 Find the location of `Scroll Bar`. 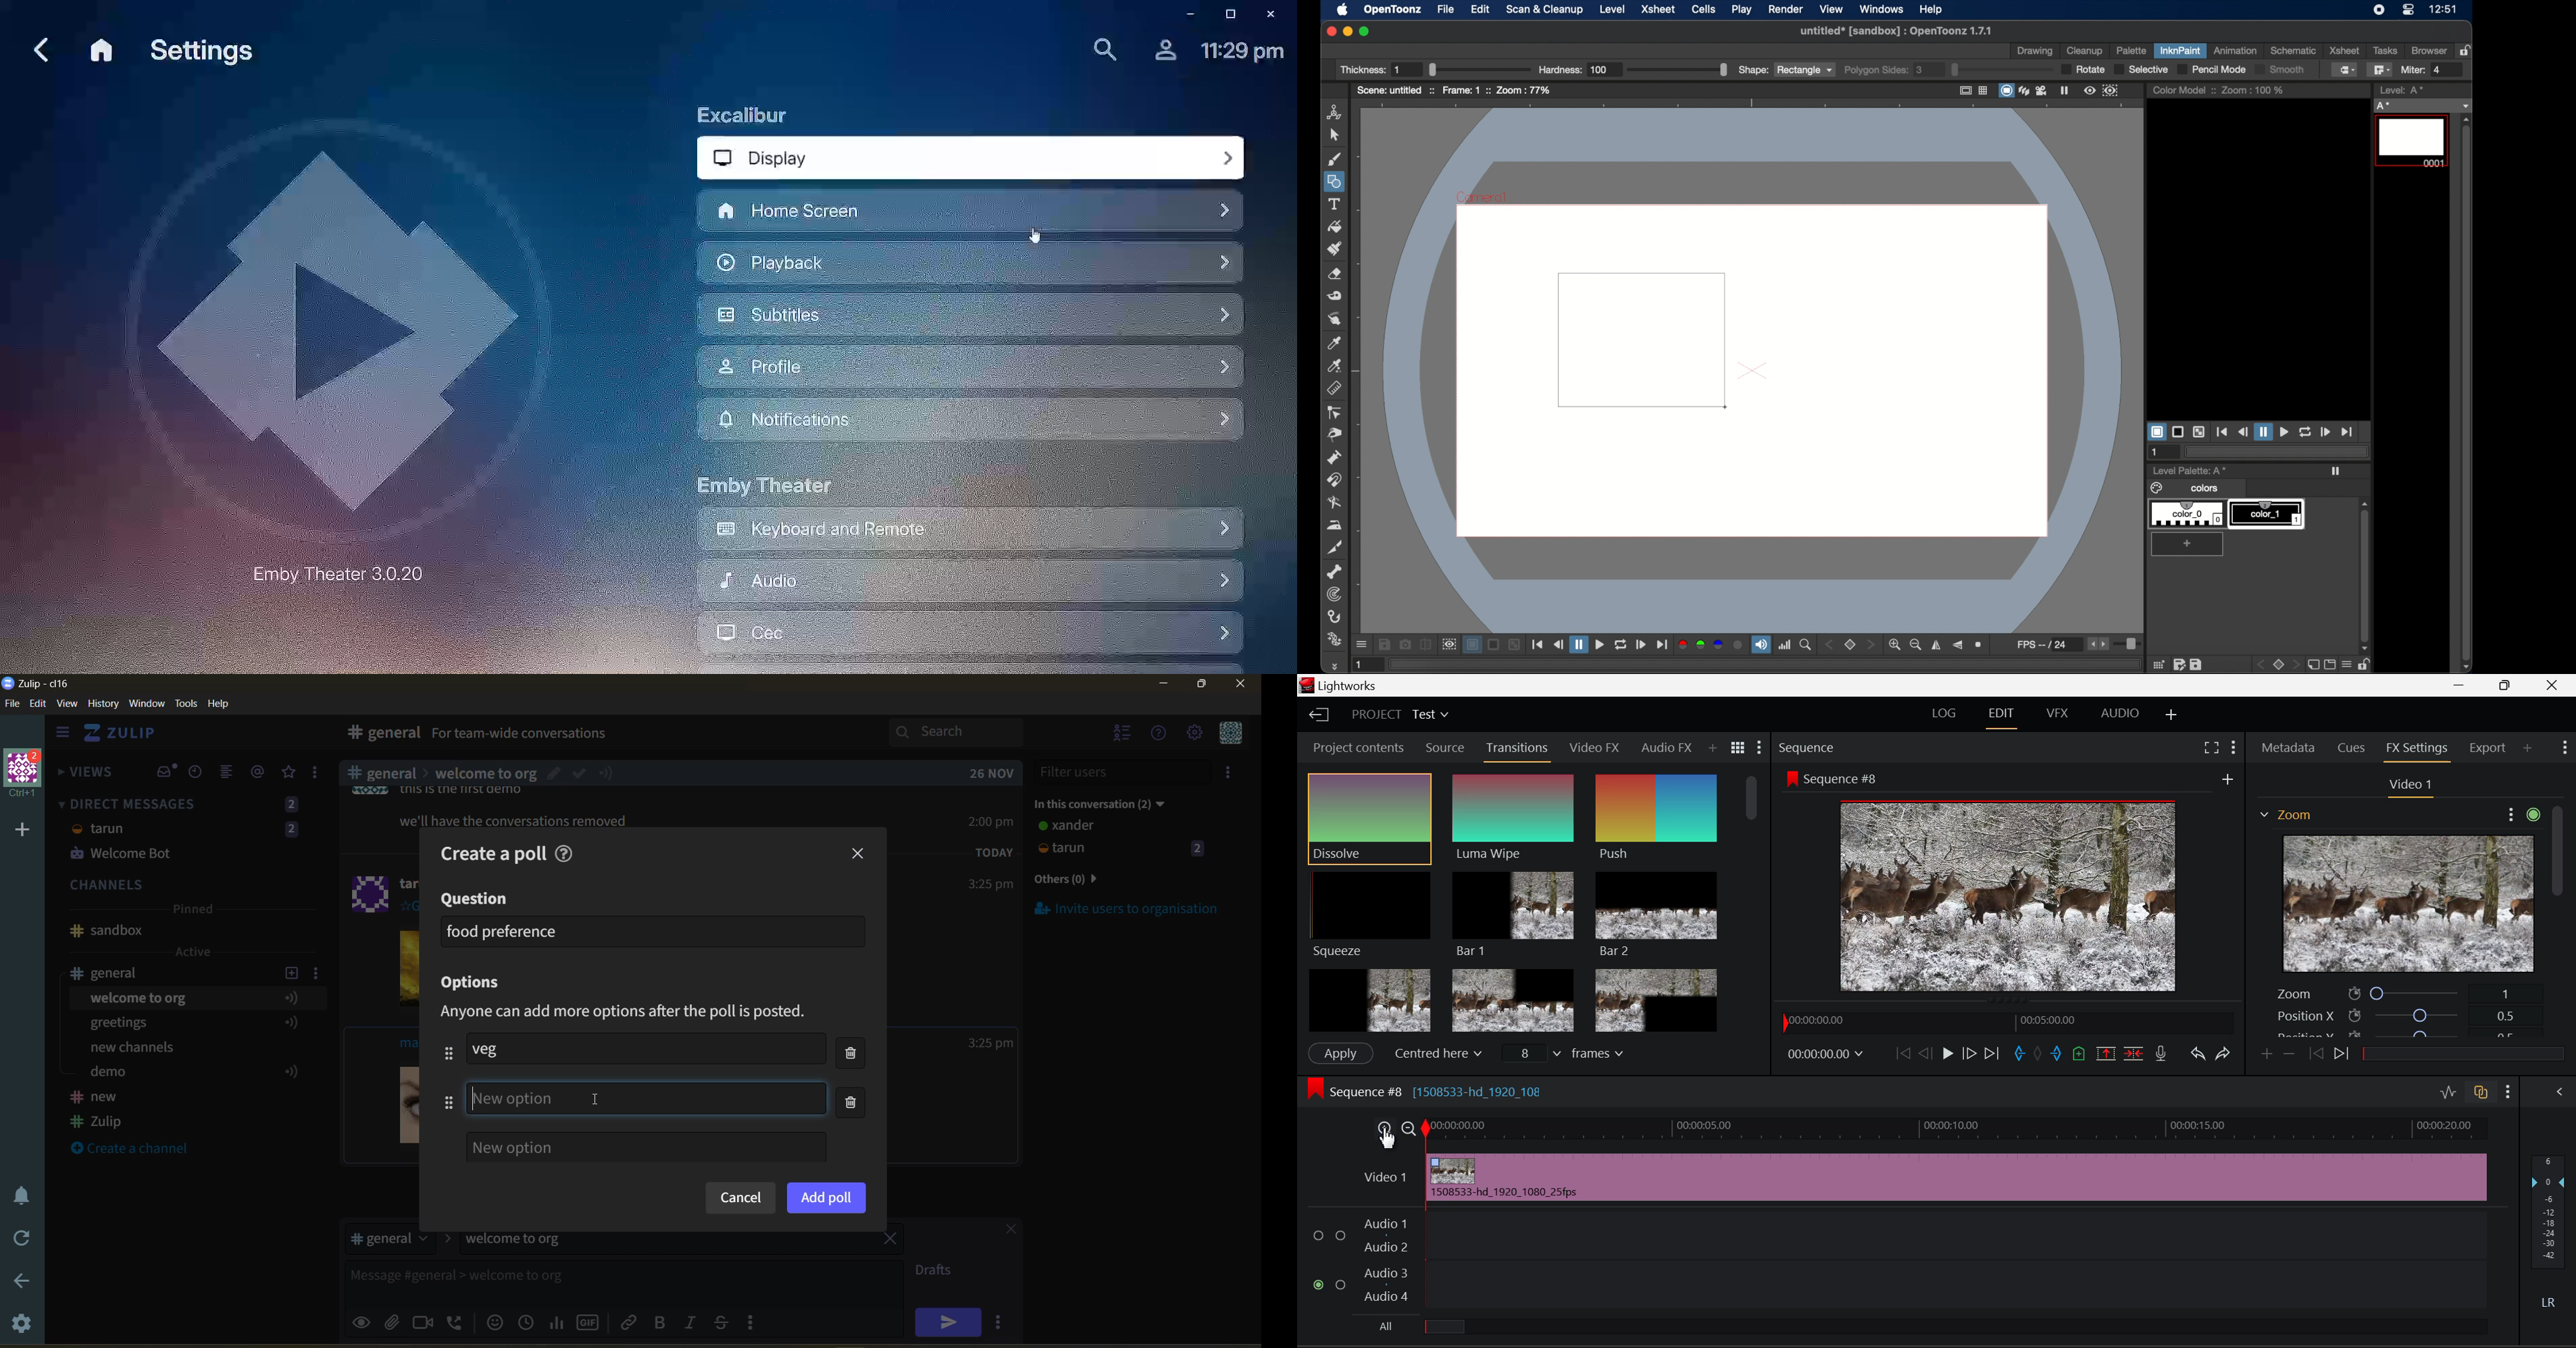

Scroll Bar is located at coordinates (1753, 911).